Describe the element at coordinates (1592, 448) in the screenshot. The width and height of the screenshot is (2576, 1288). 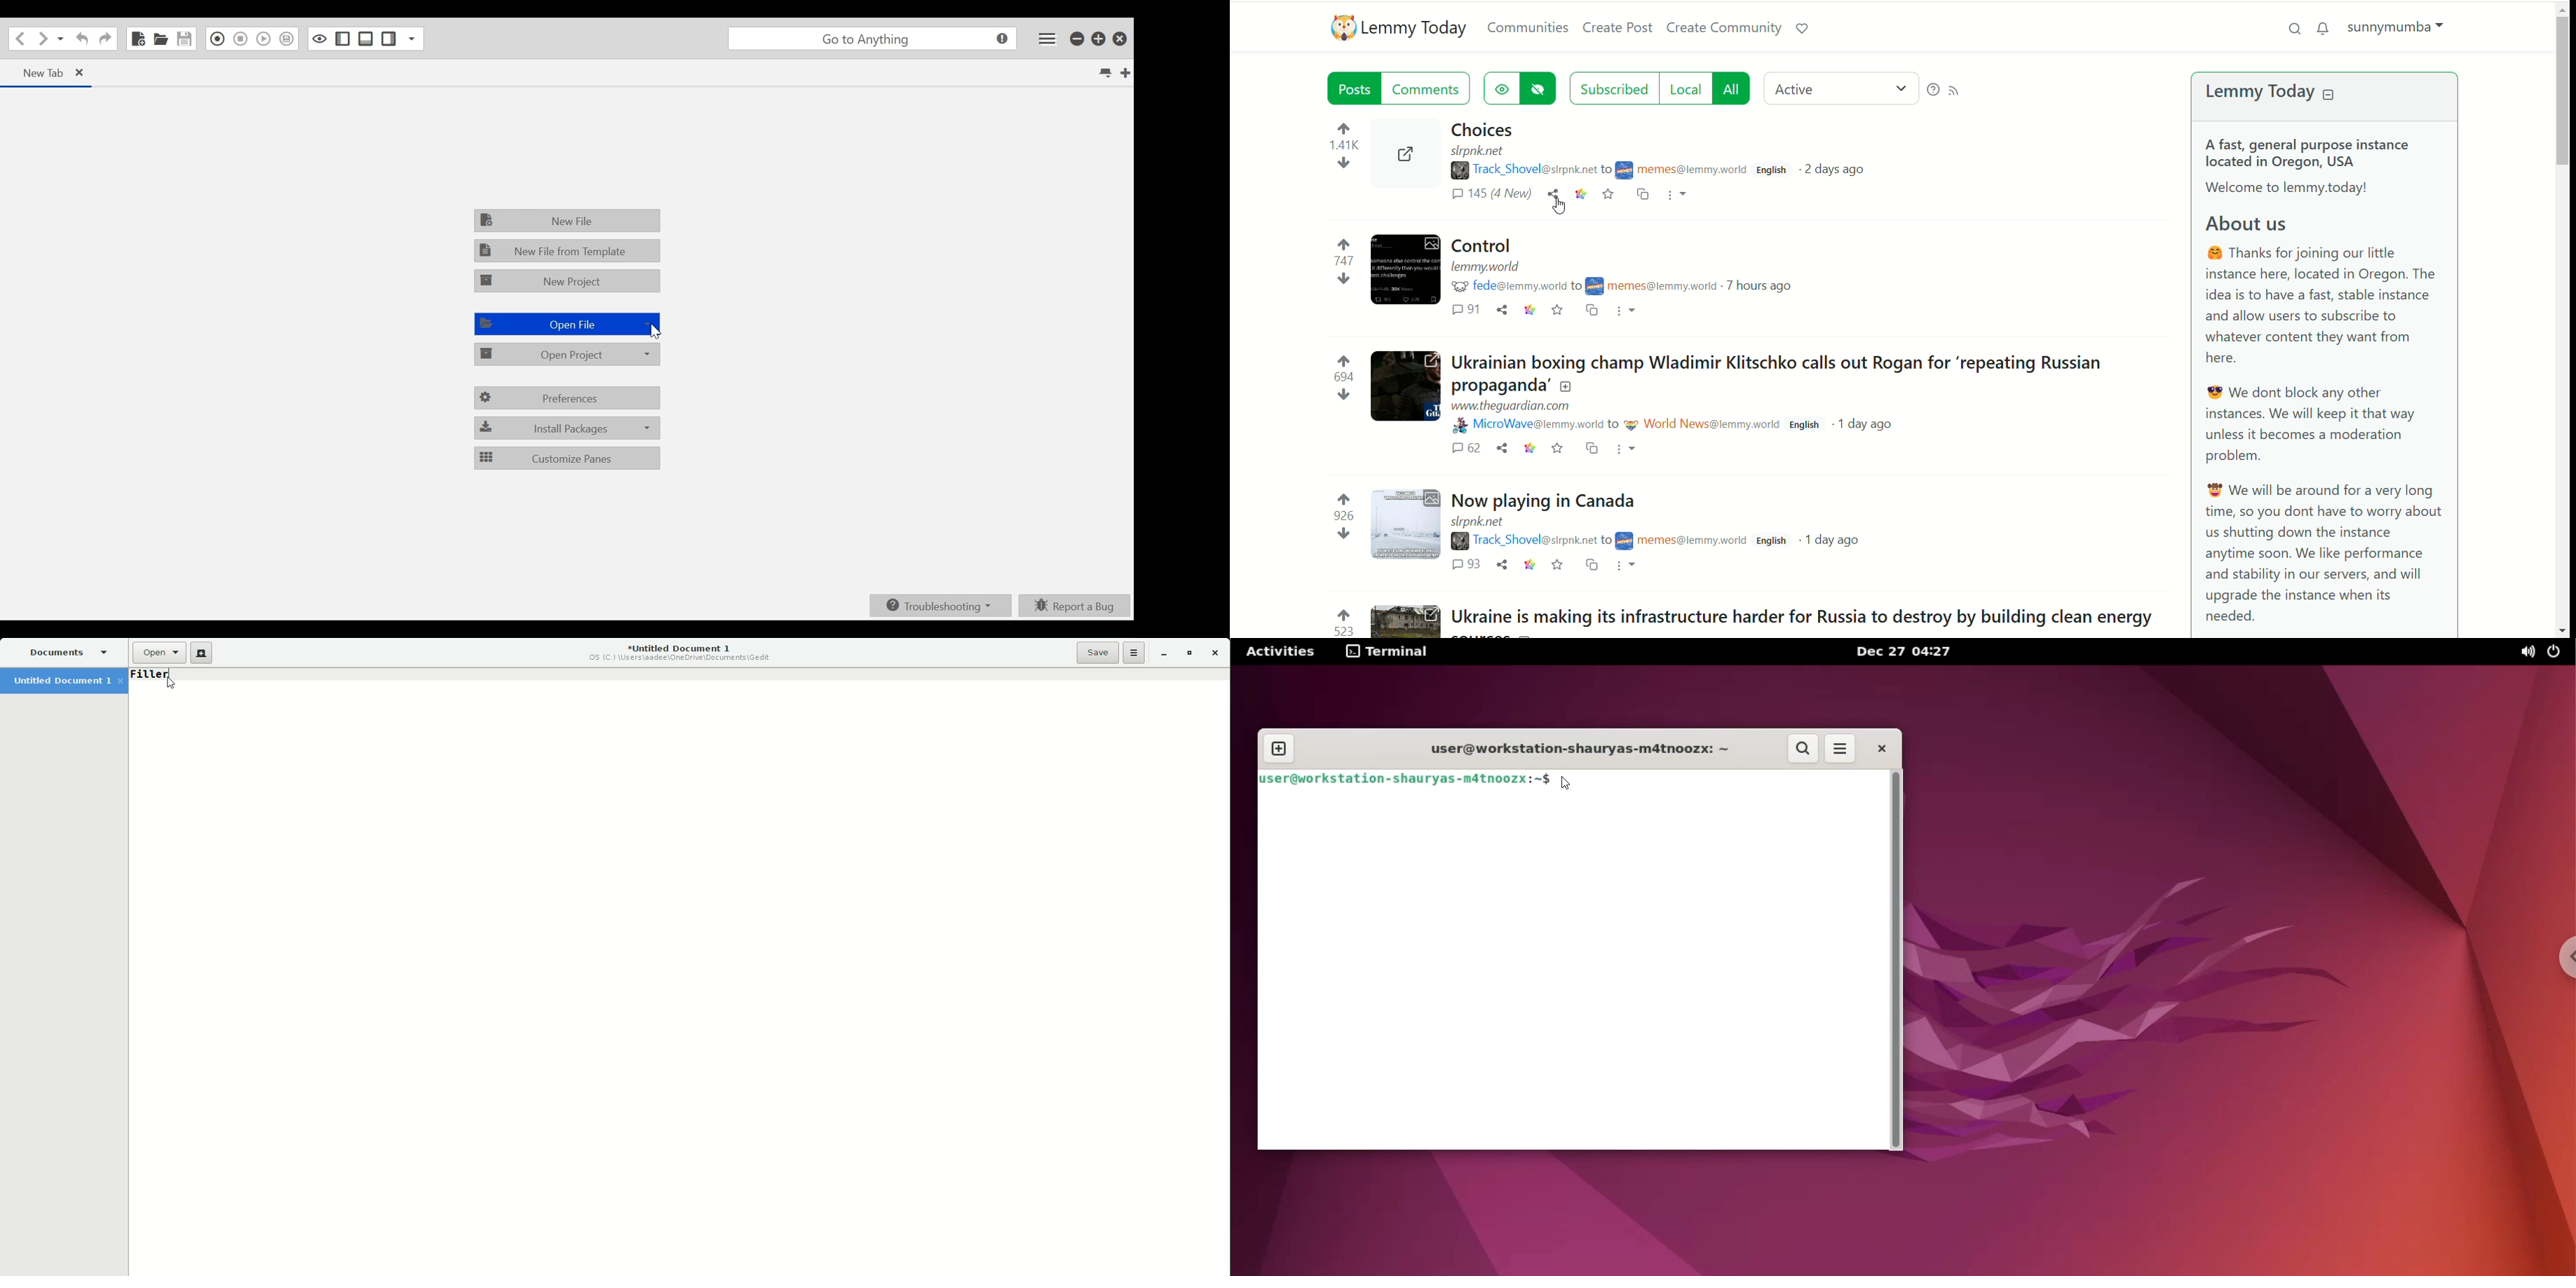
I see `cross post` at that location.